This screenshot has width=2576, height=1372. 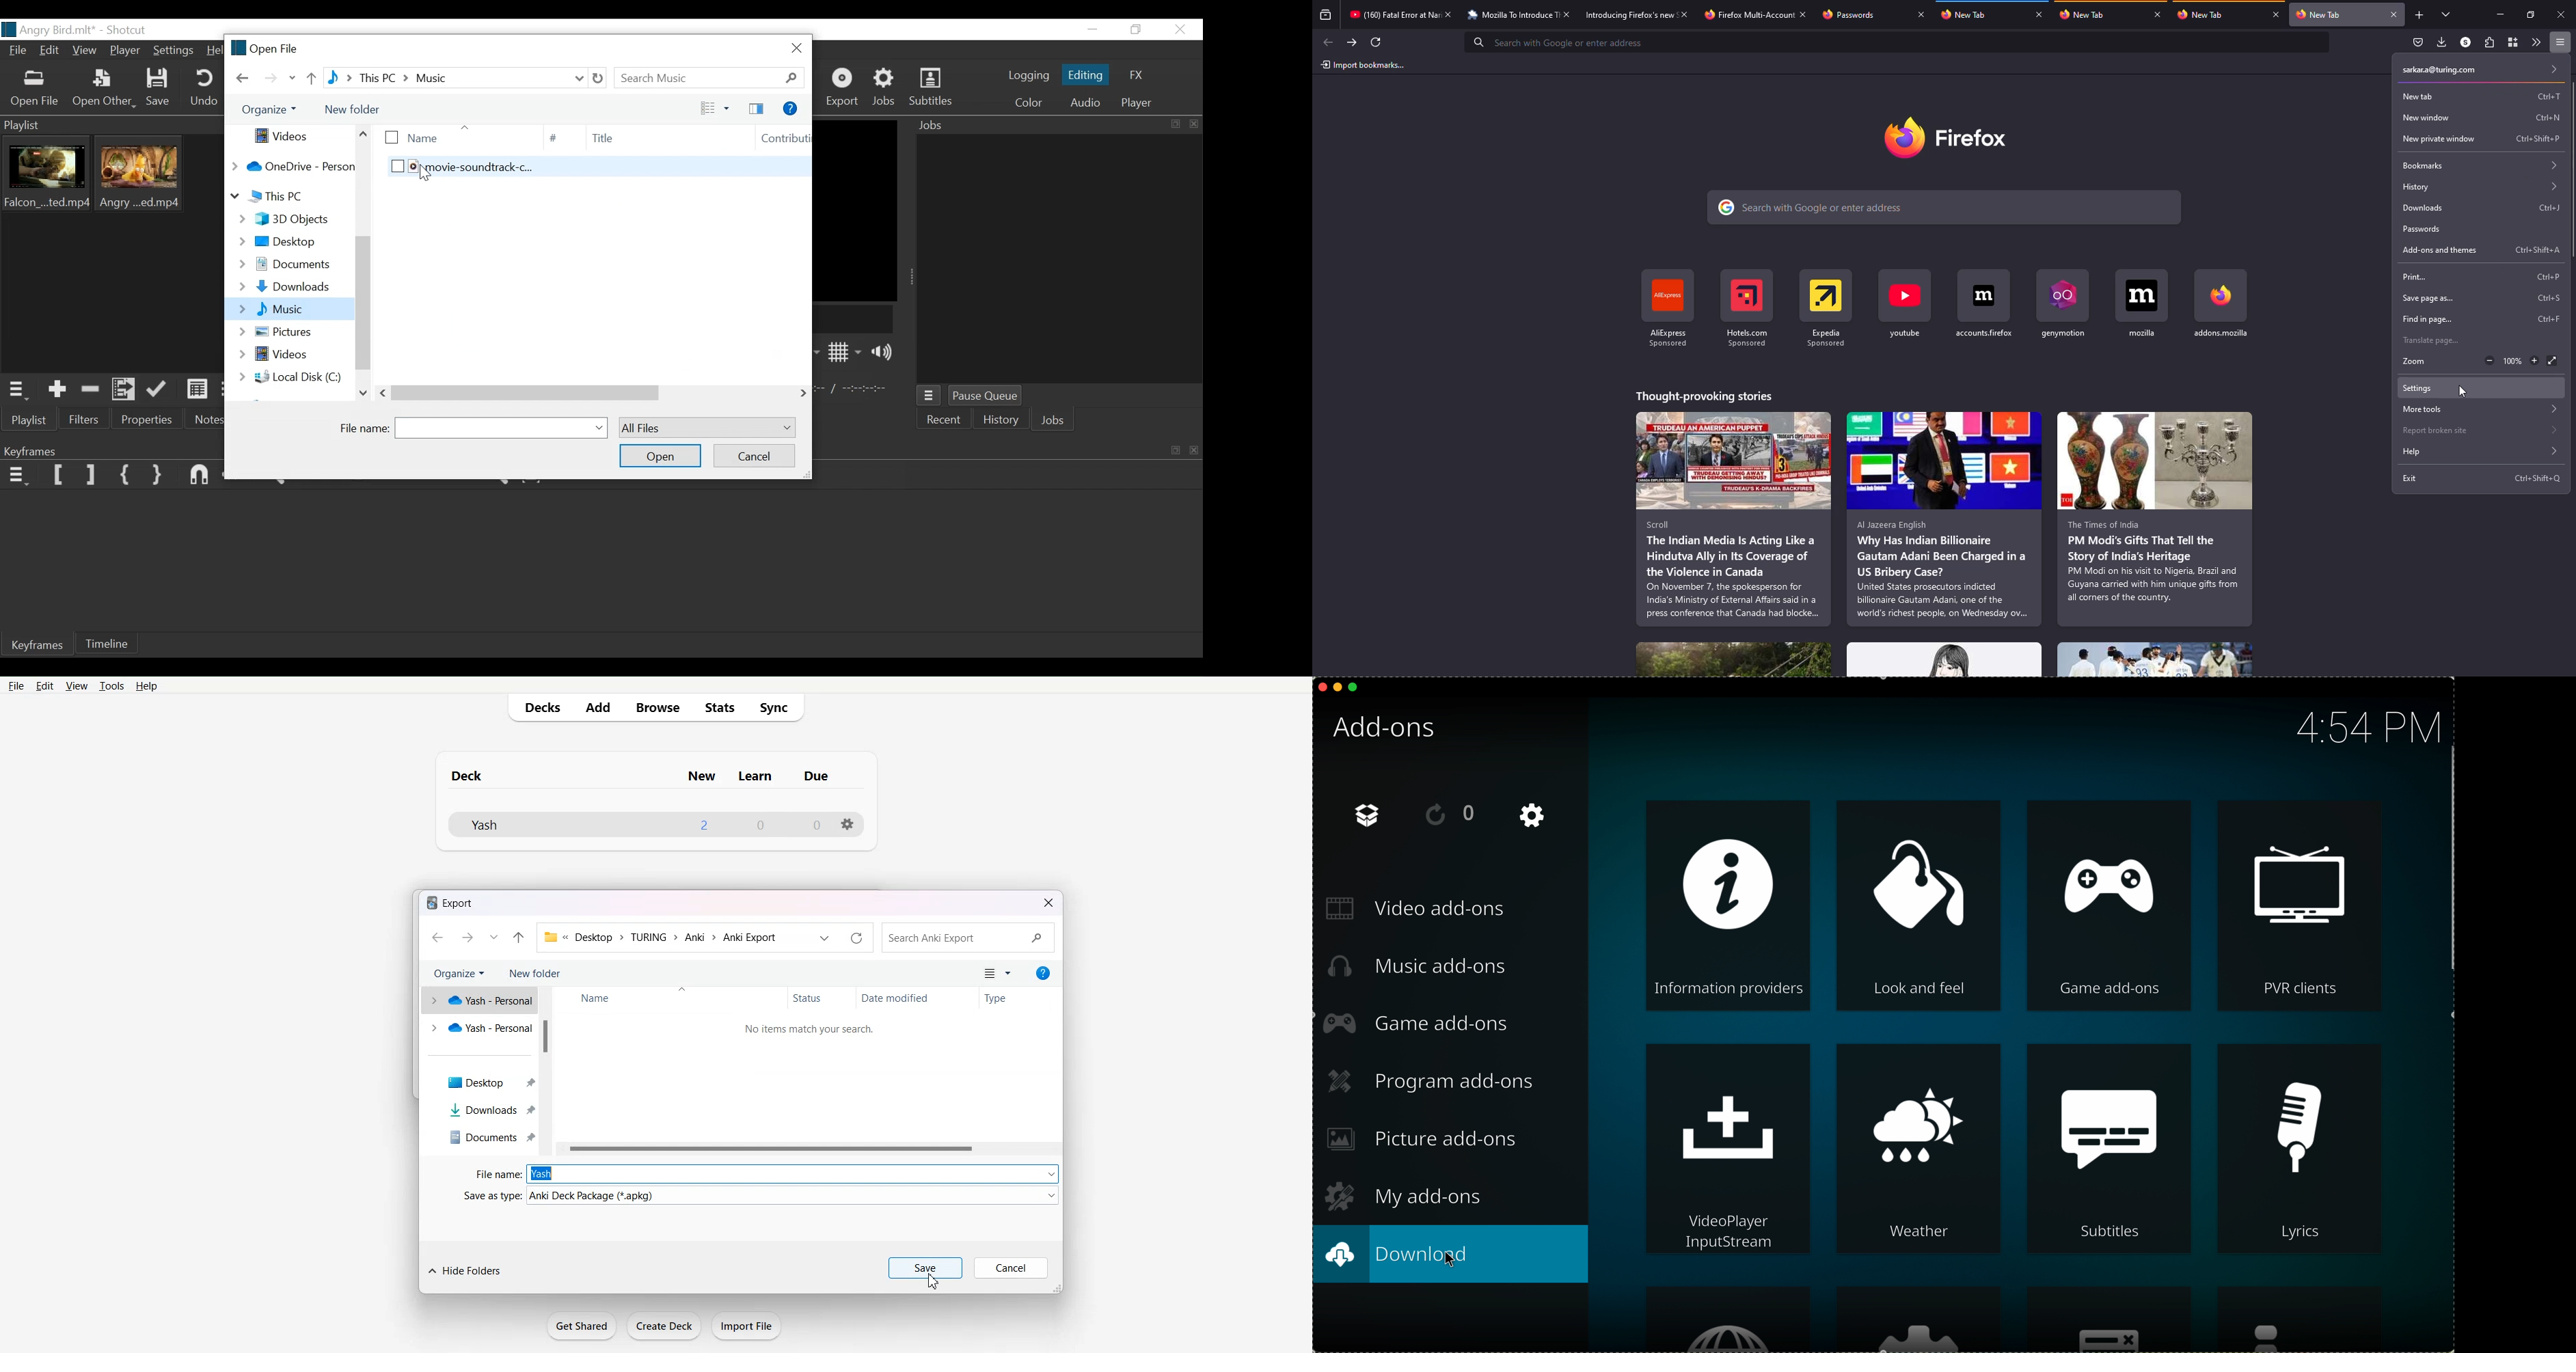 I want to click on report broken, so click(x=2475, y=430).